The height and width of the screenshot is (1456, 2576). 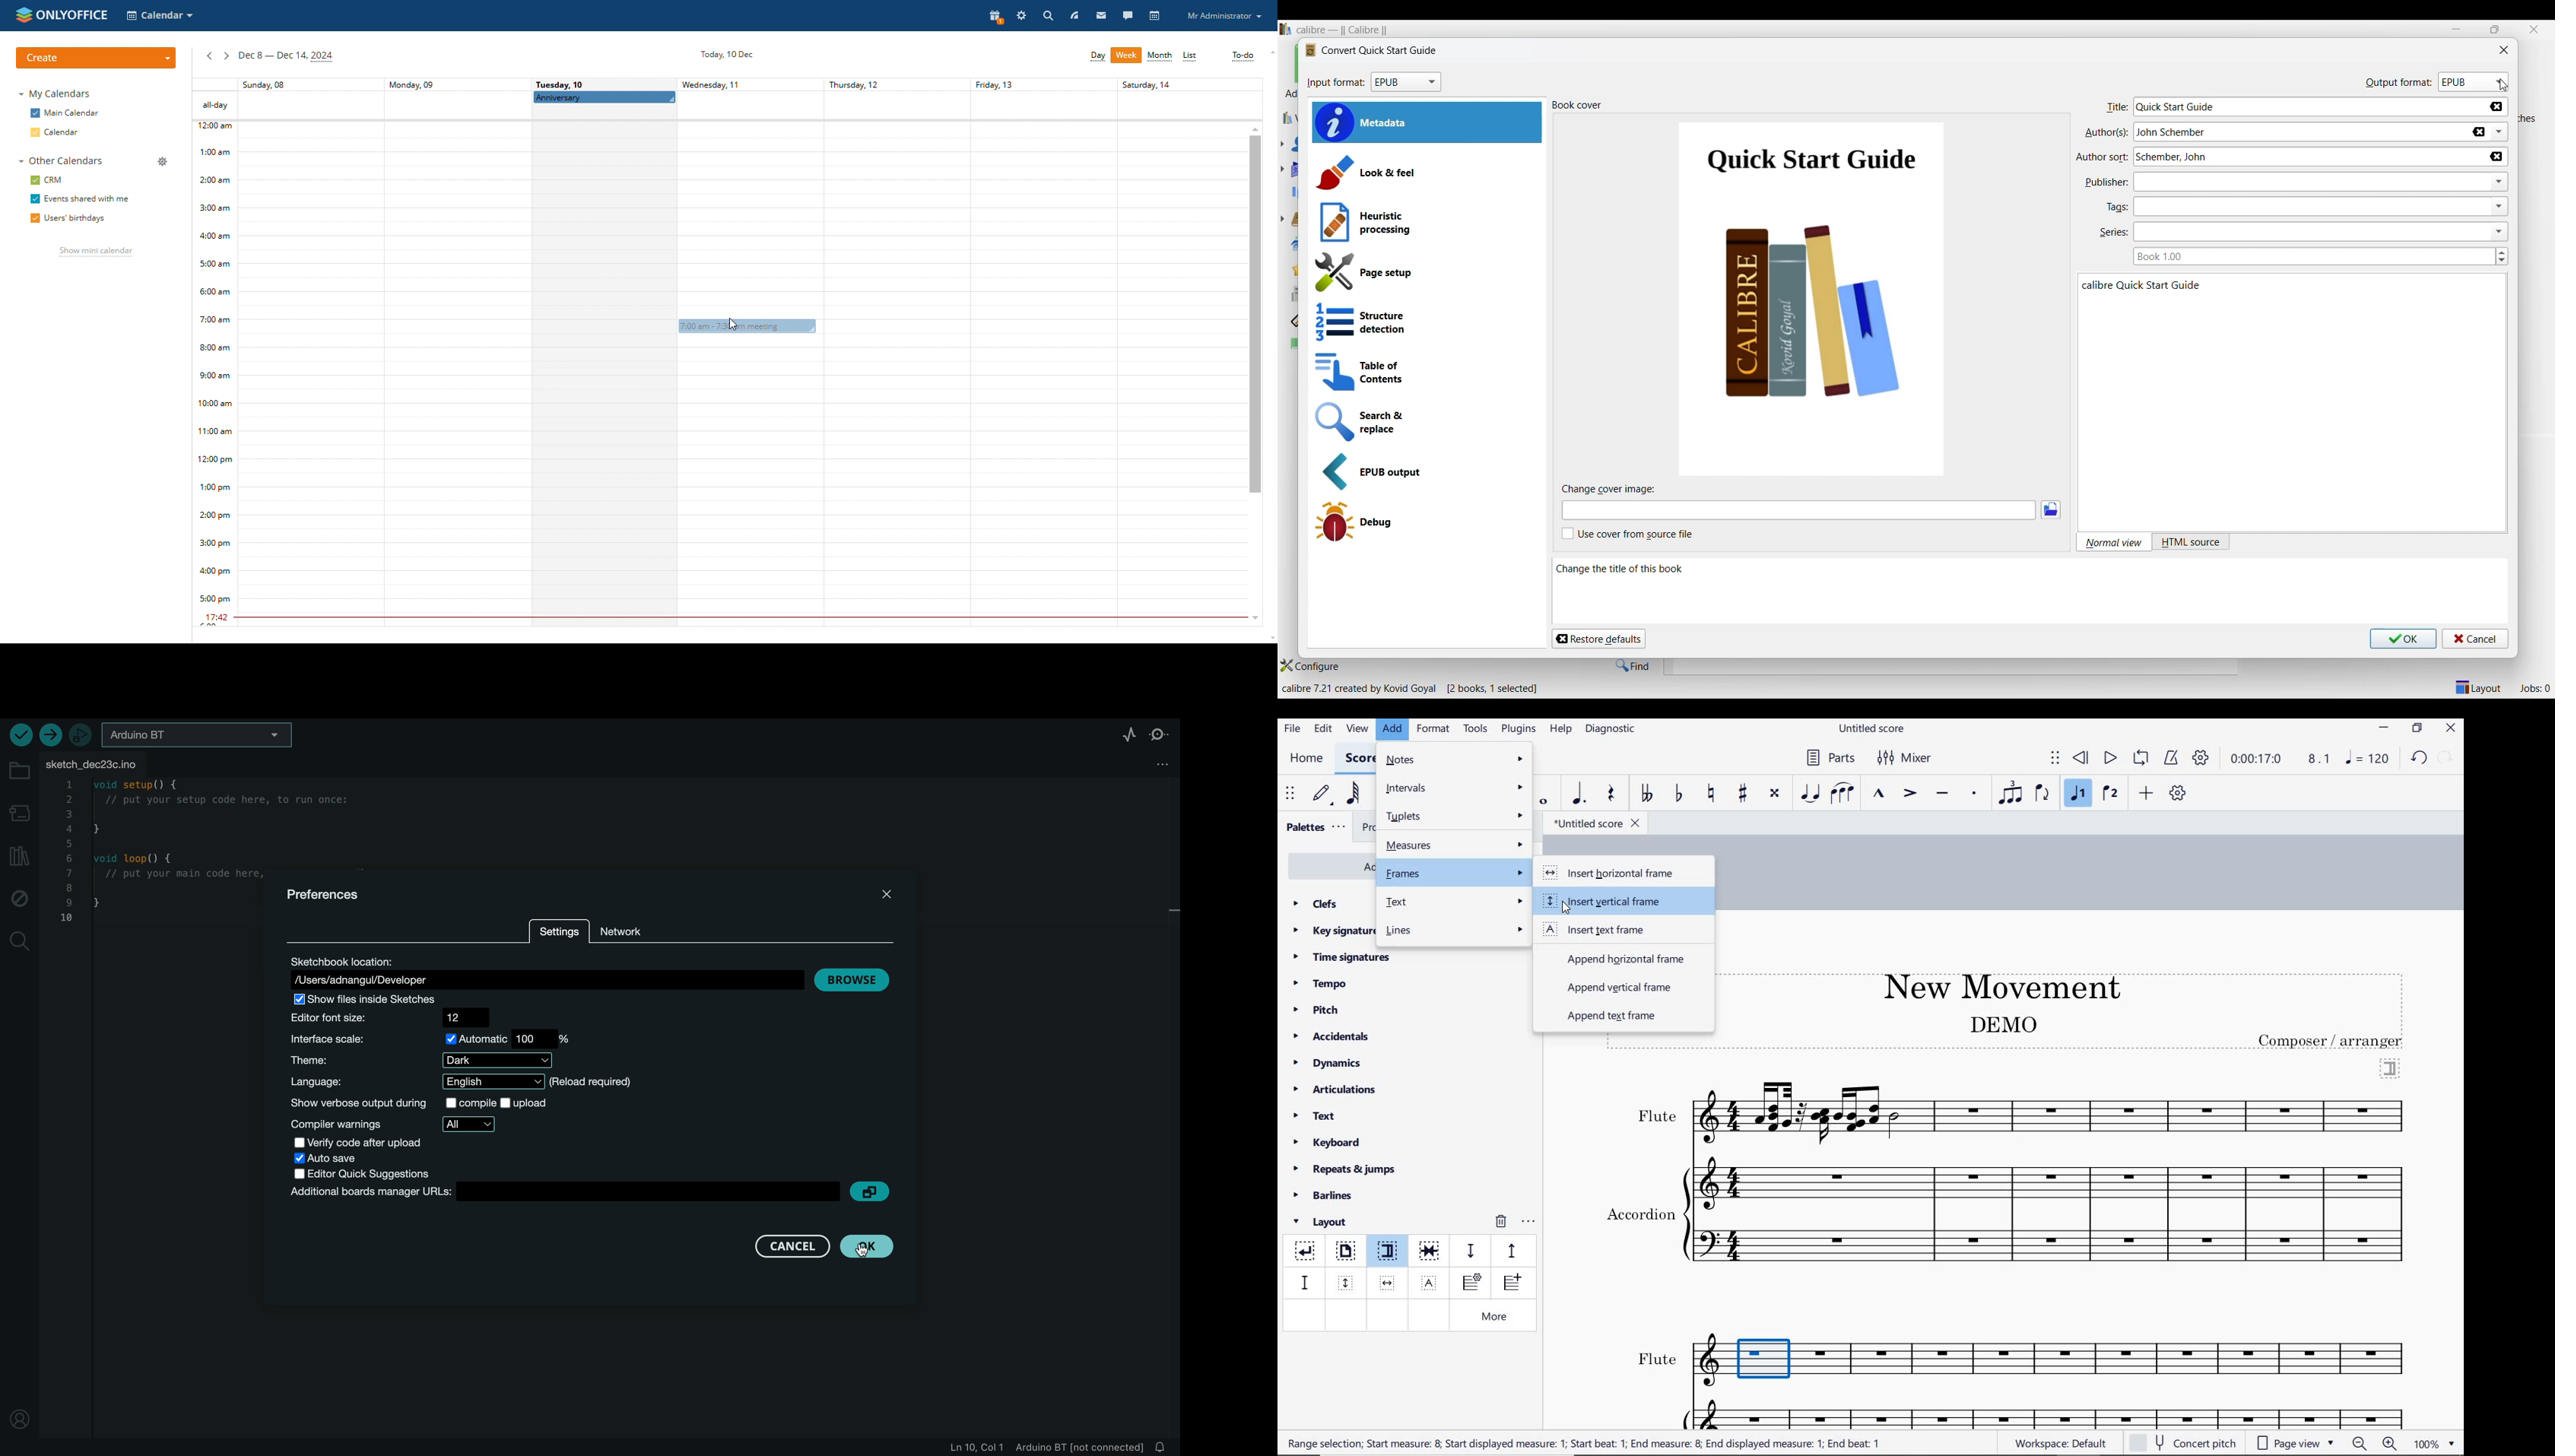 I want to click on logo, so click(x=62, y=15).